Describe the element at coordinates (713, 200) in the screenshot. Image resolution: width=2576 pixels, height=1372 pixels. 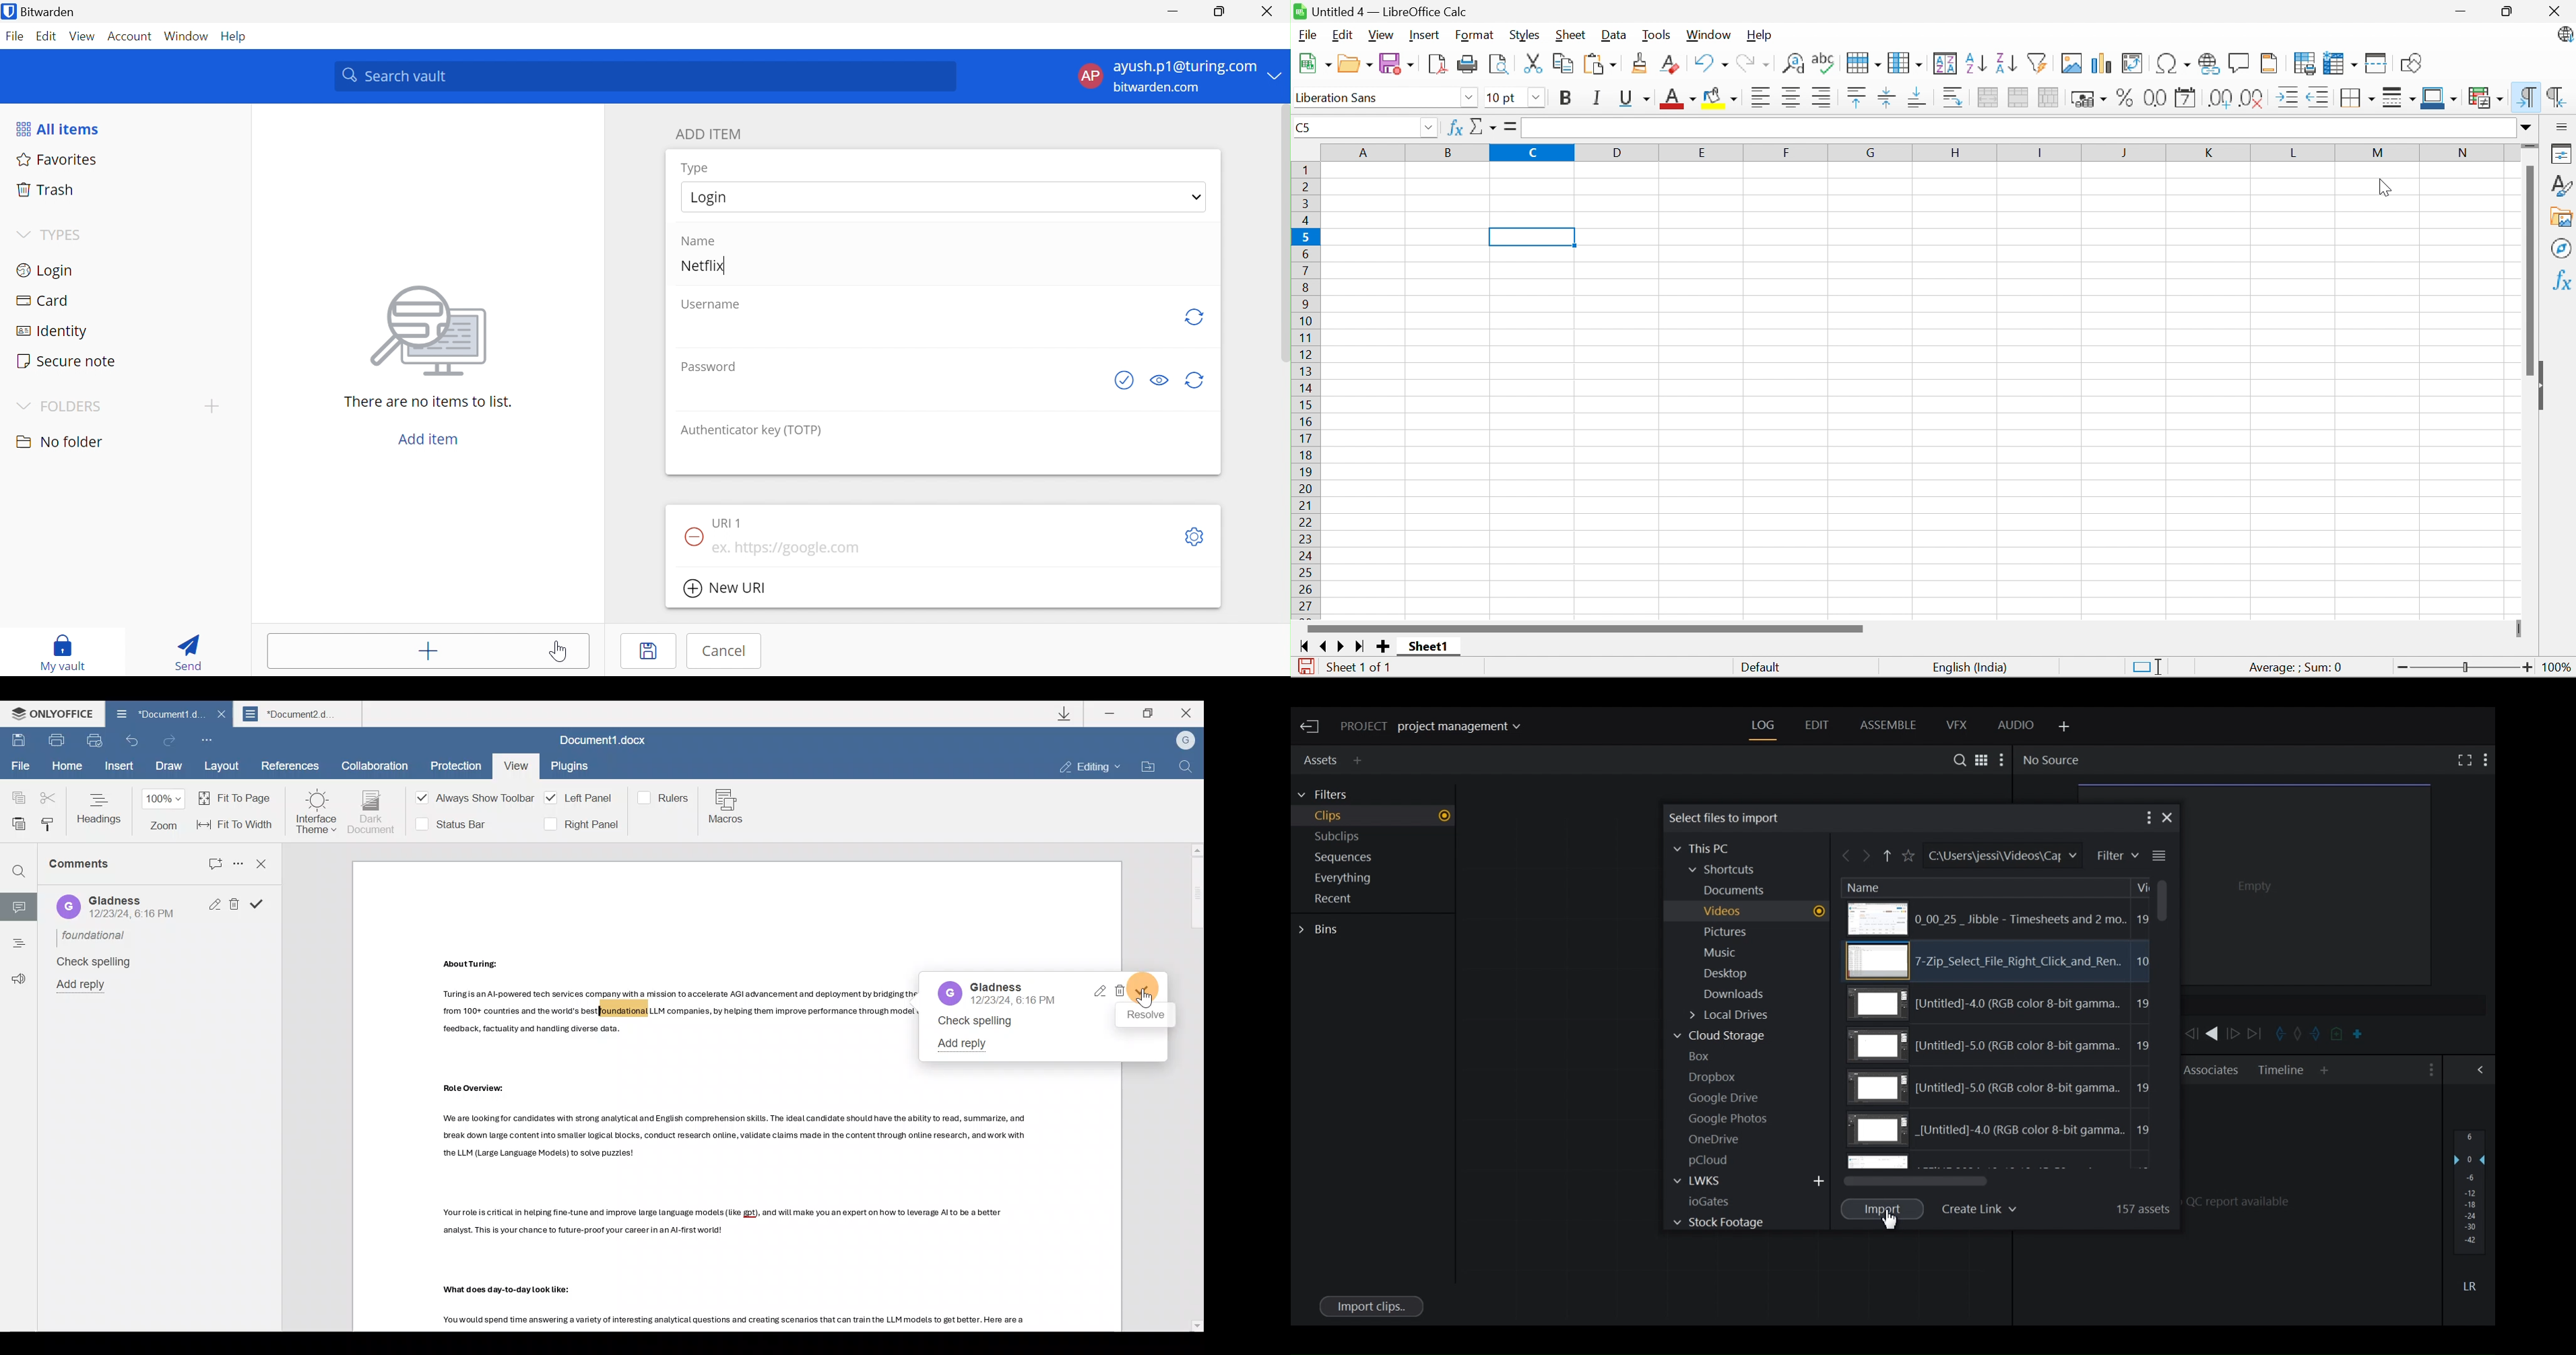
I see `Login` at that location.